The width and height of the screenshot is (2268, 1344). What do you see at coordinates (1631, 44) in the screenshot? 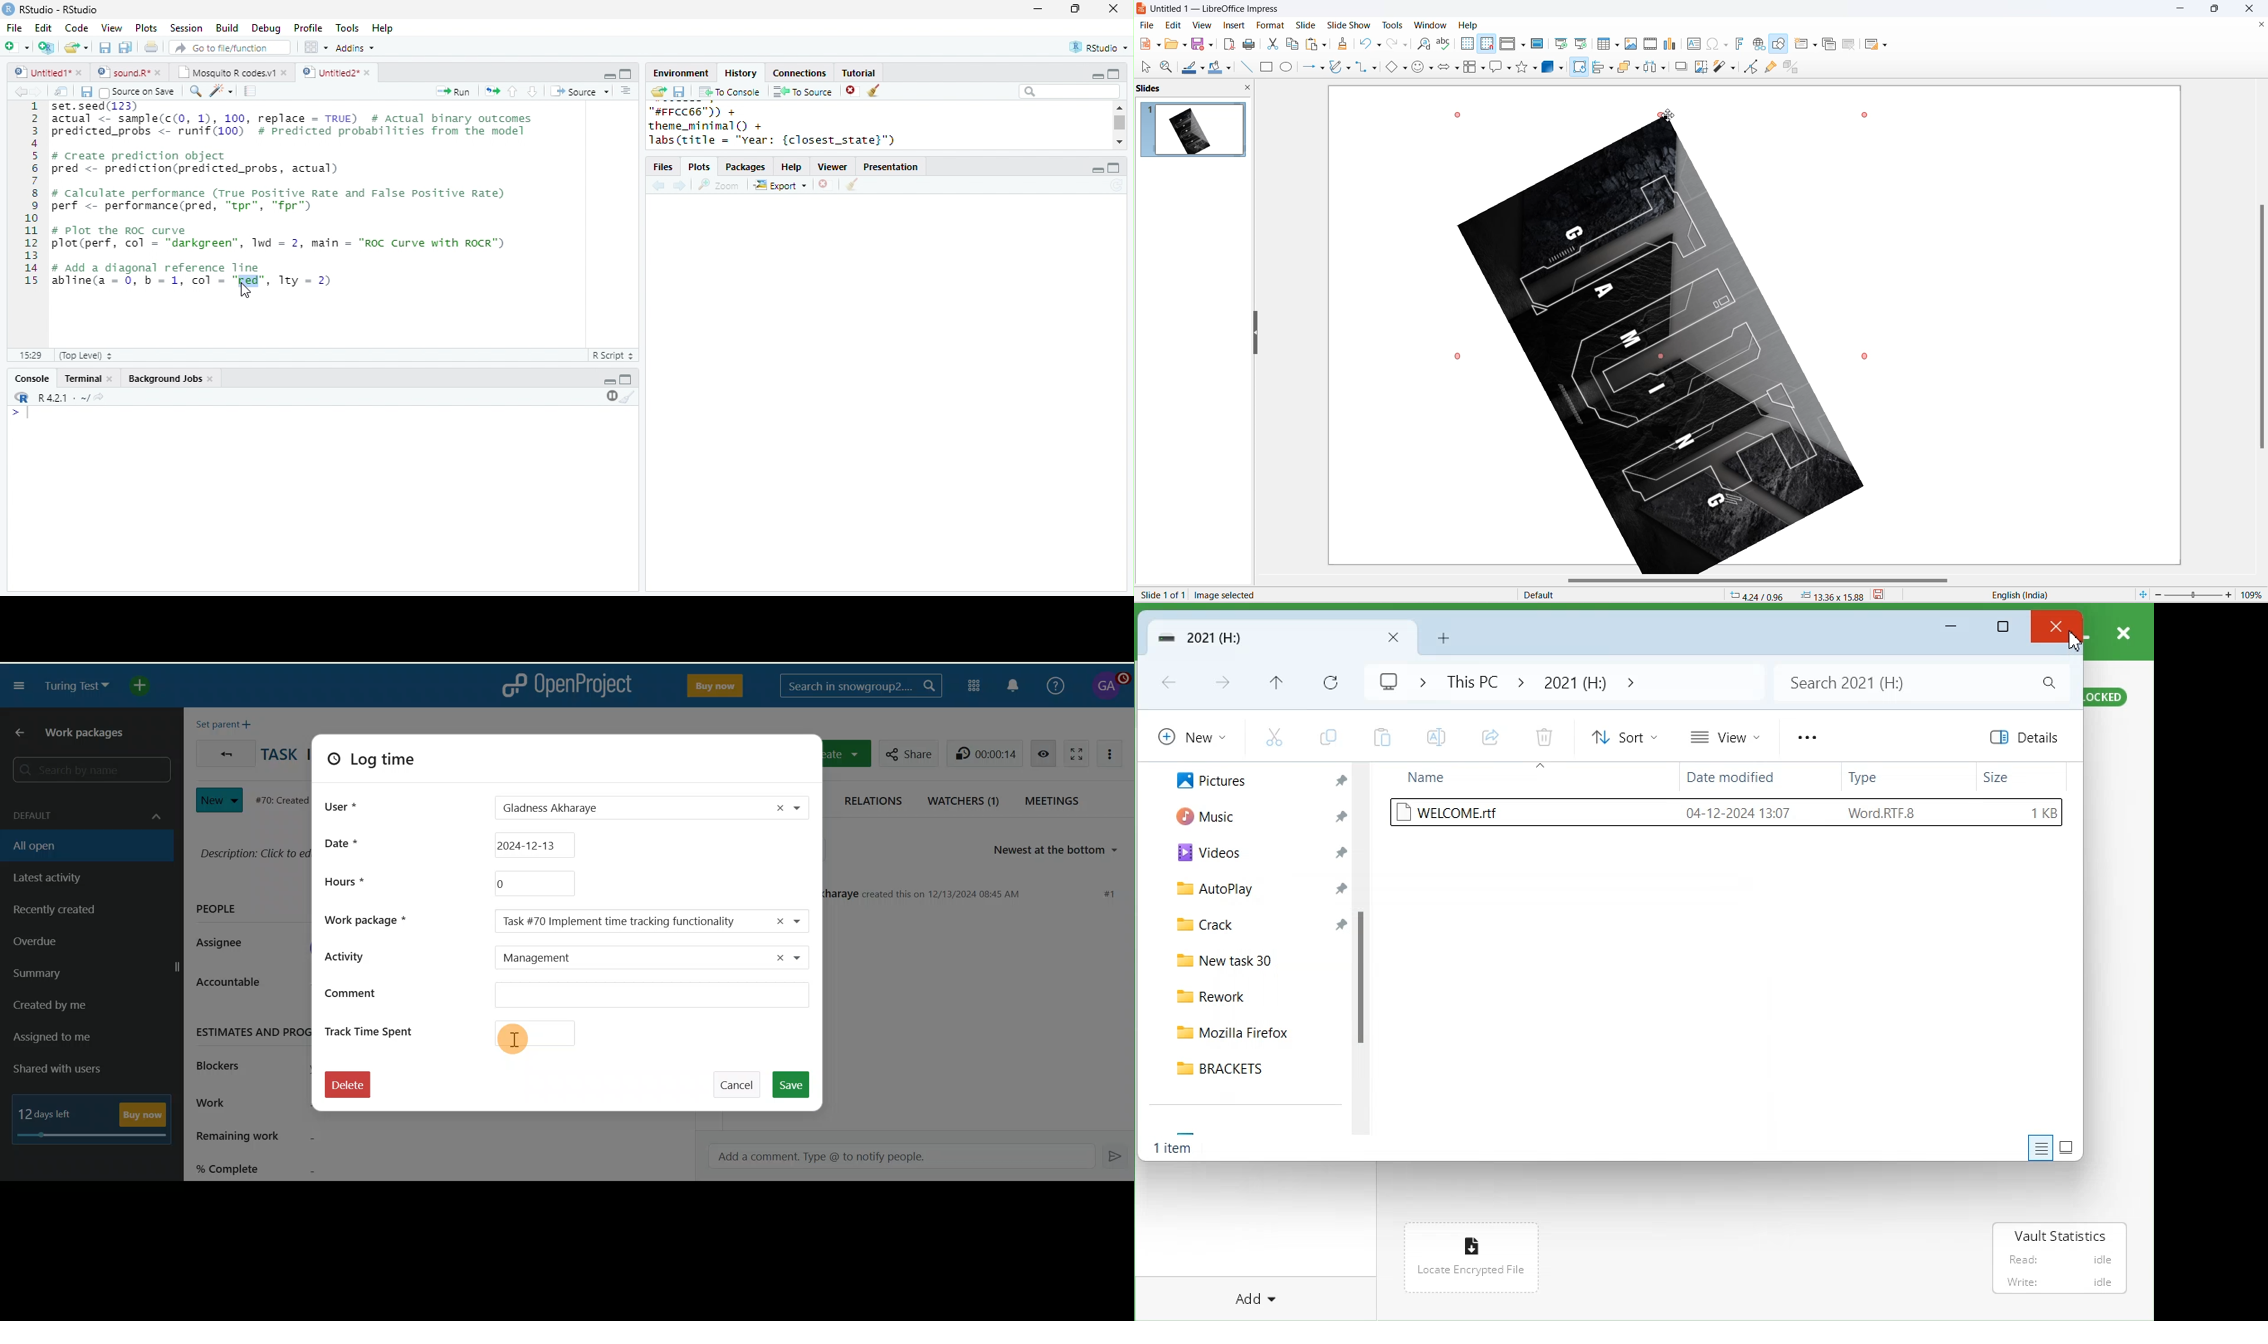
I see `insert images` at bounding box center [1631, 44].